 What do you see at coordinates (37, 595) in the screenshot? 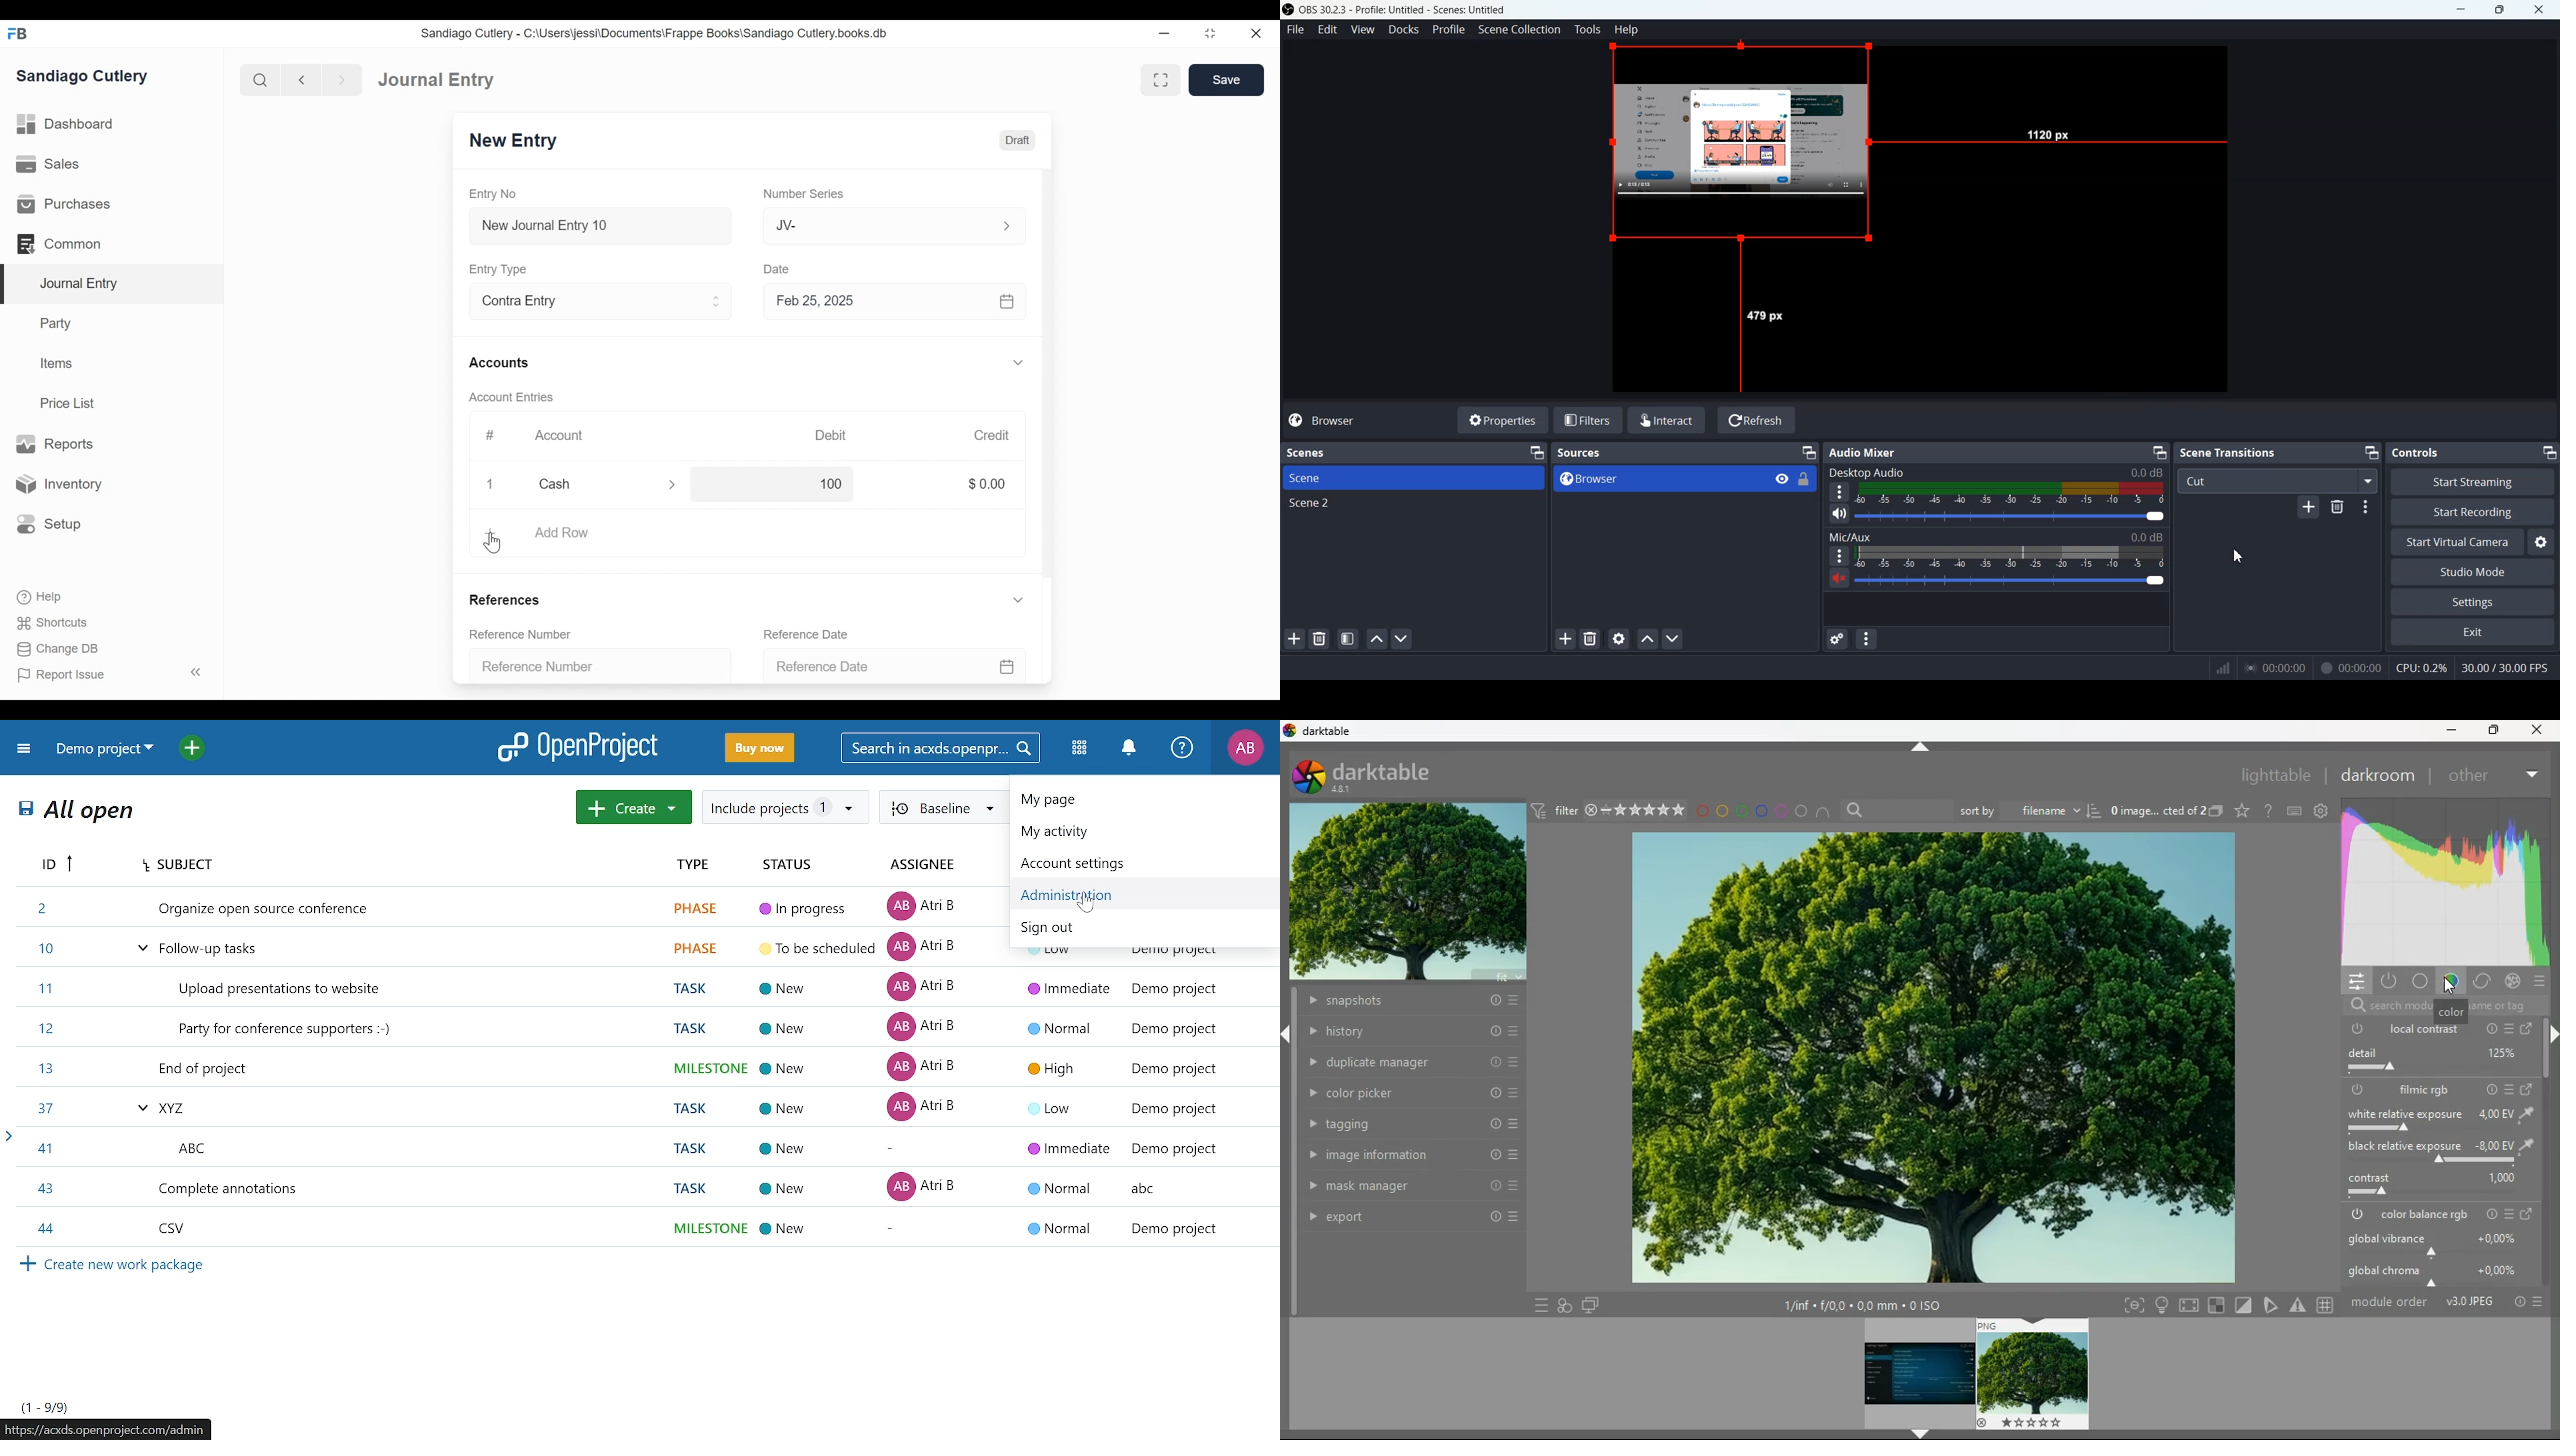
I see `Help` at bounding box center [37, 595].